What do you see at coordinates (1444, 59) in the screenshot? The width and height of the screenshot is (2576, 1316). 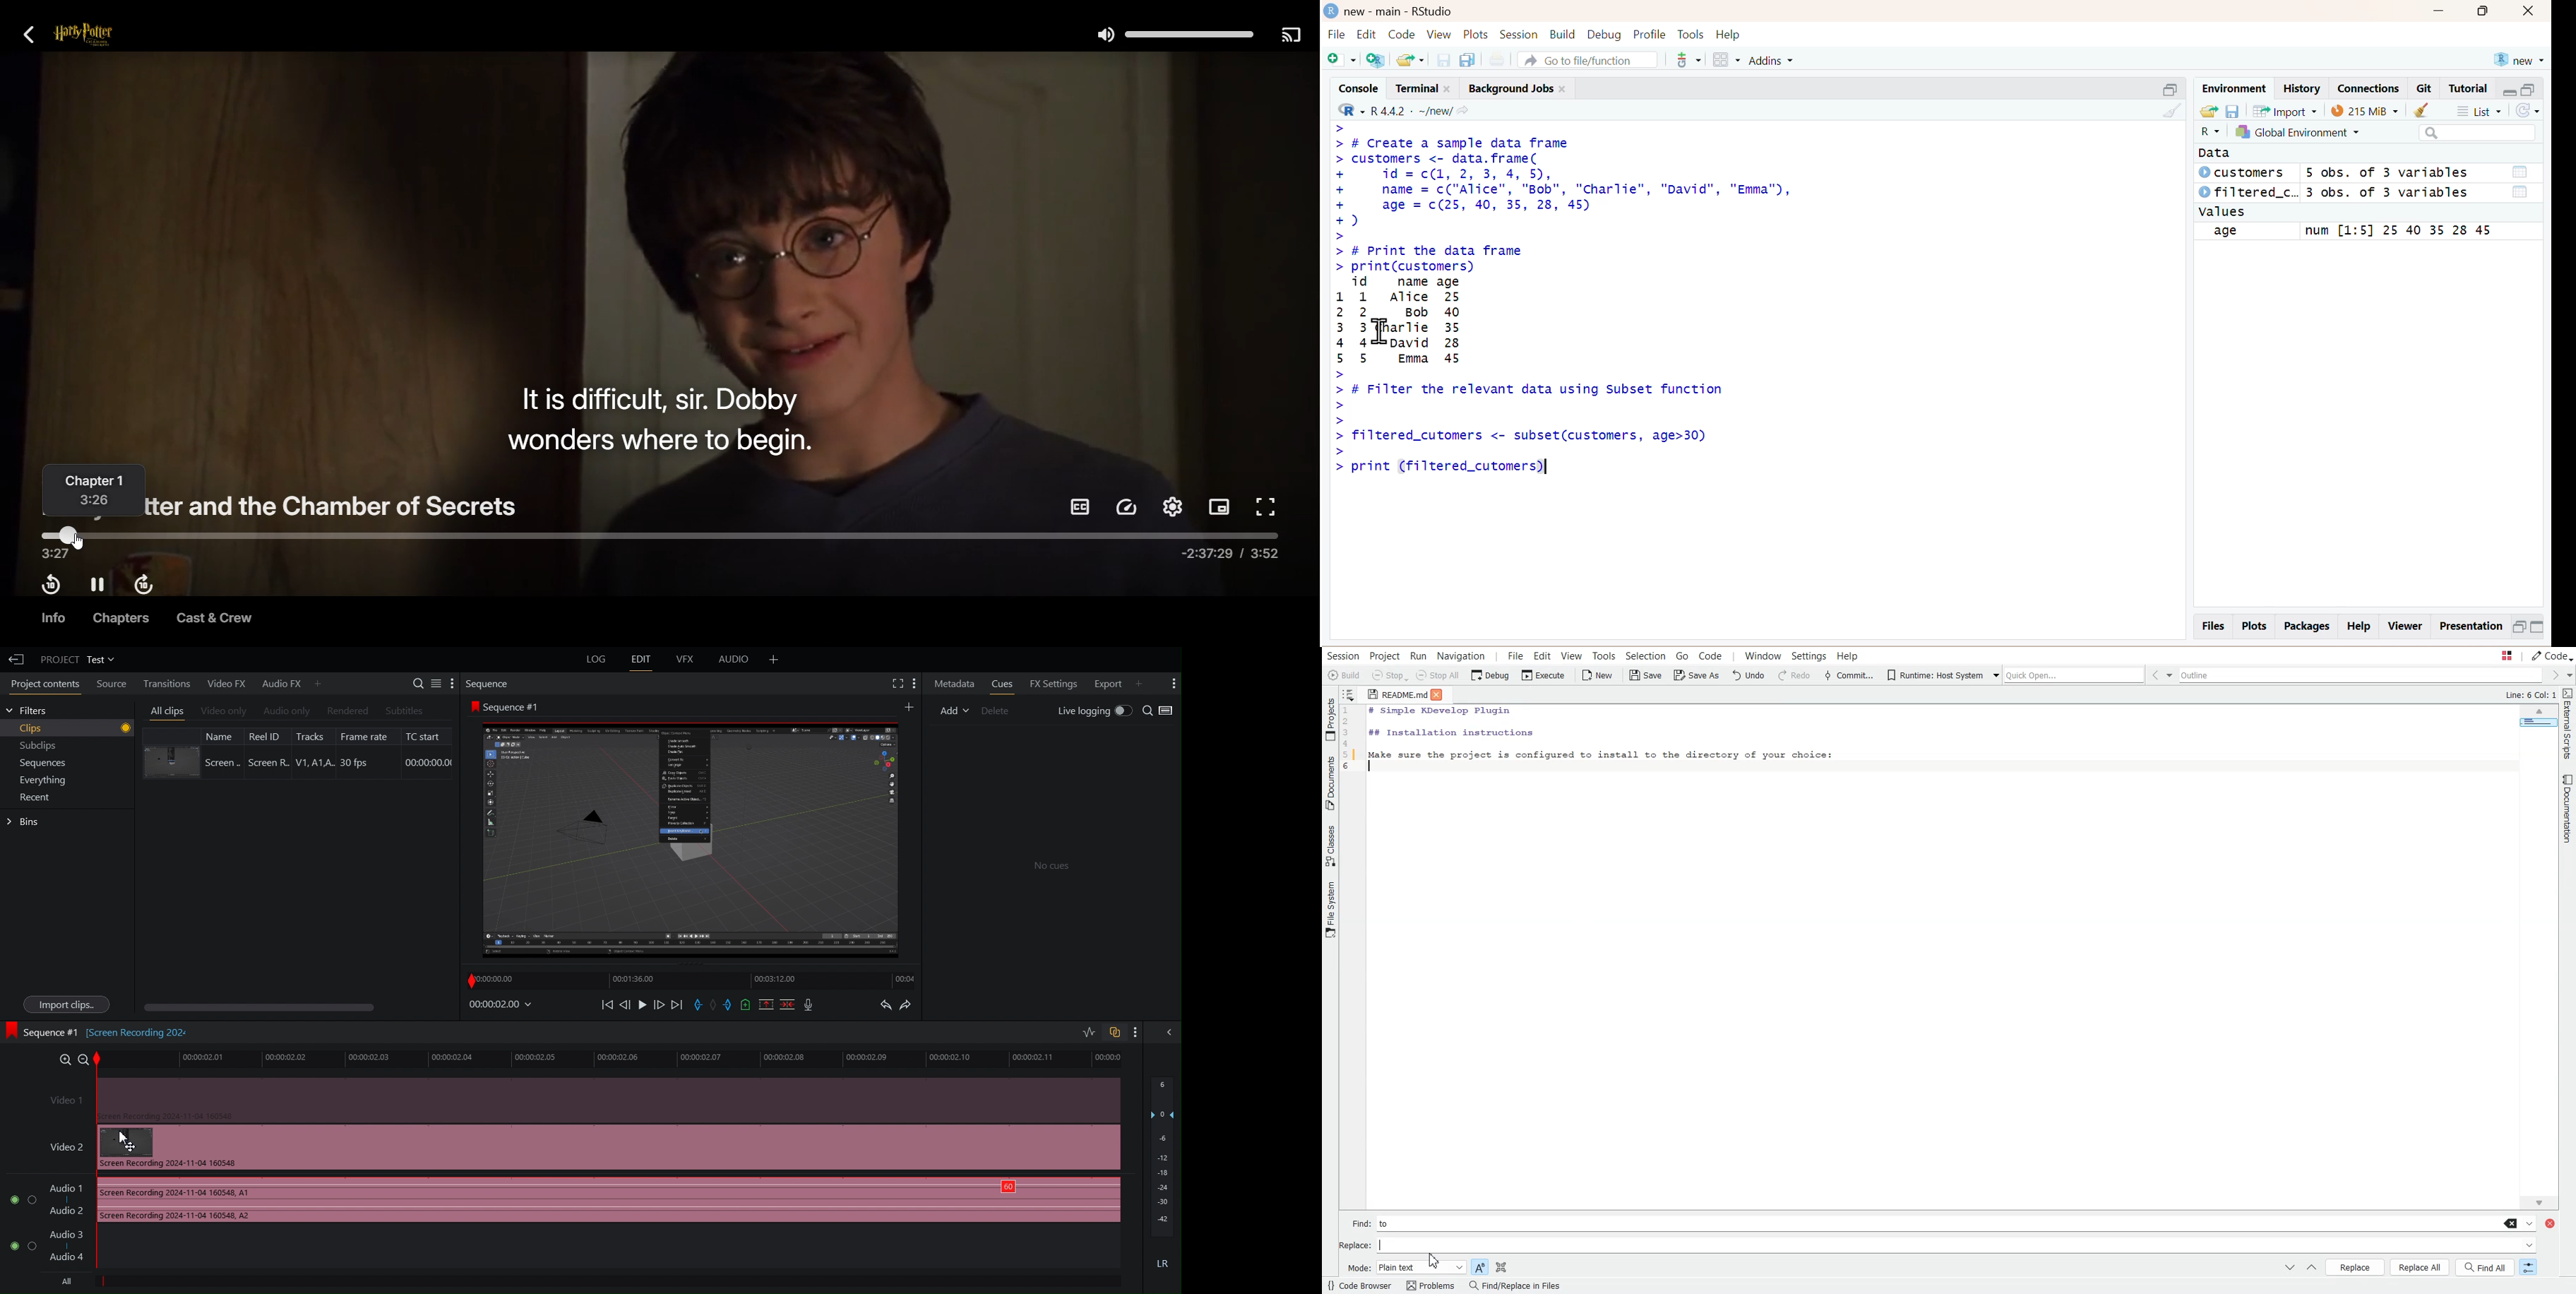 I see `save current file` at bounding box center [1444, 59].